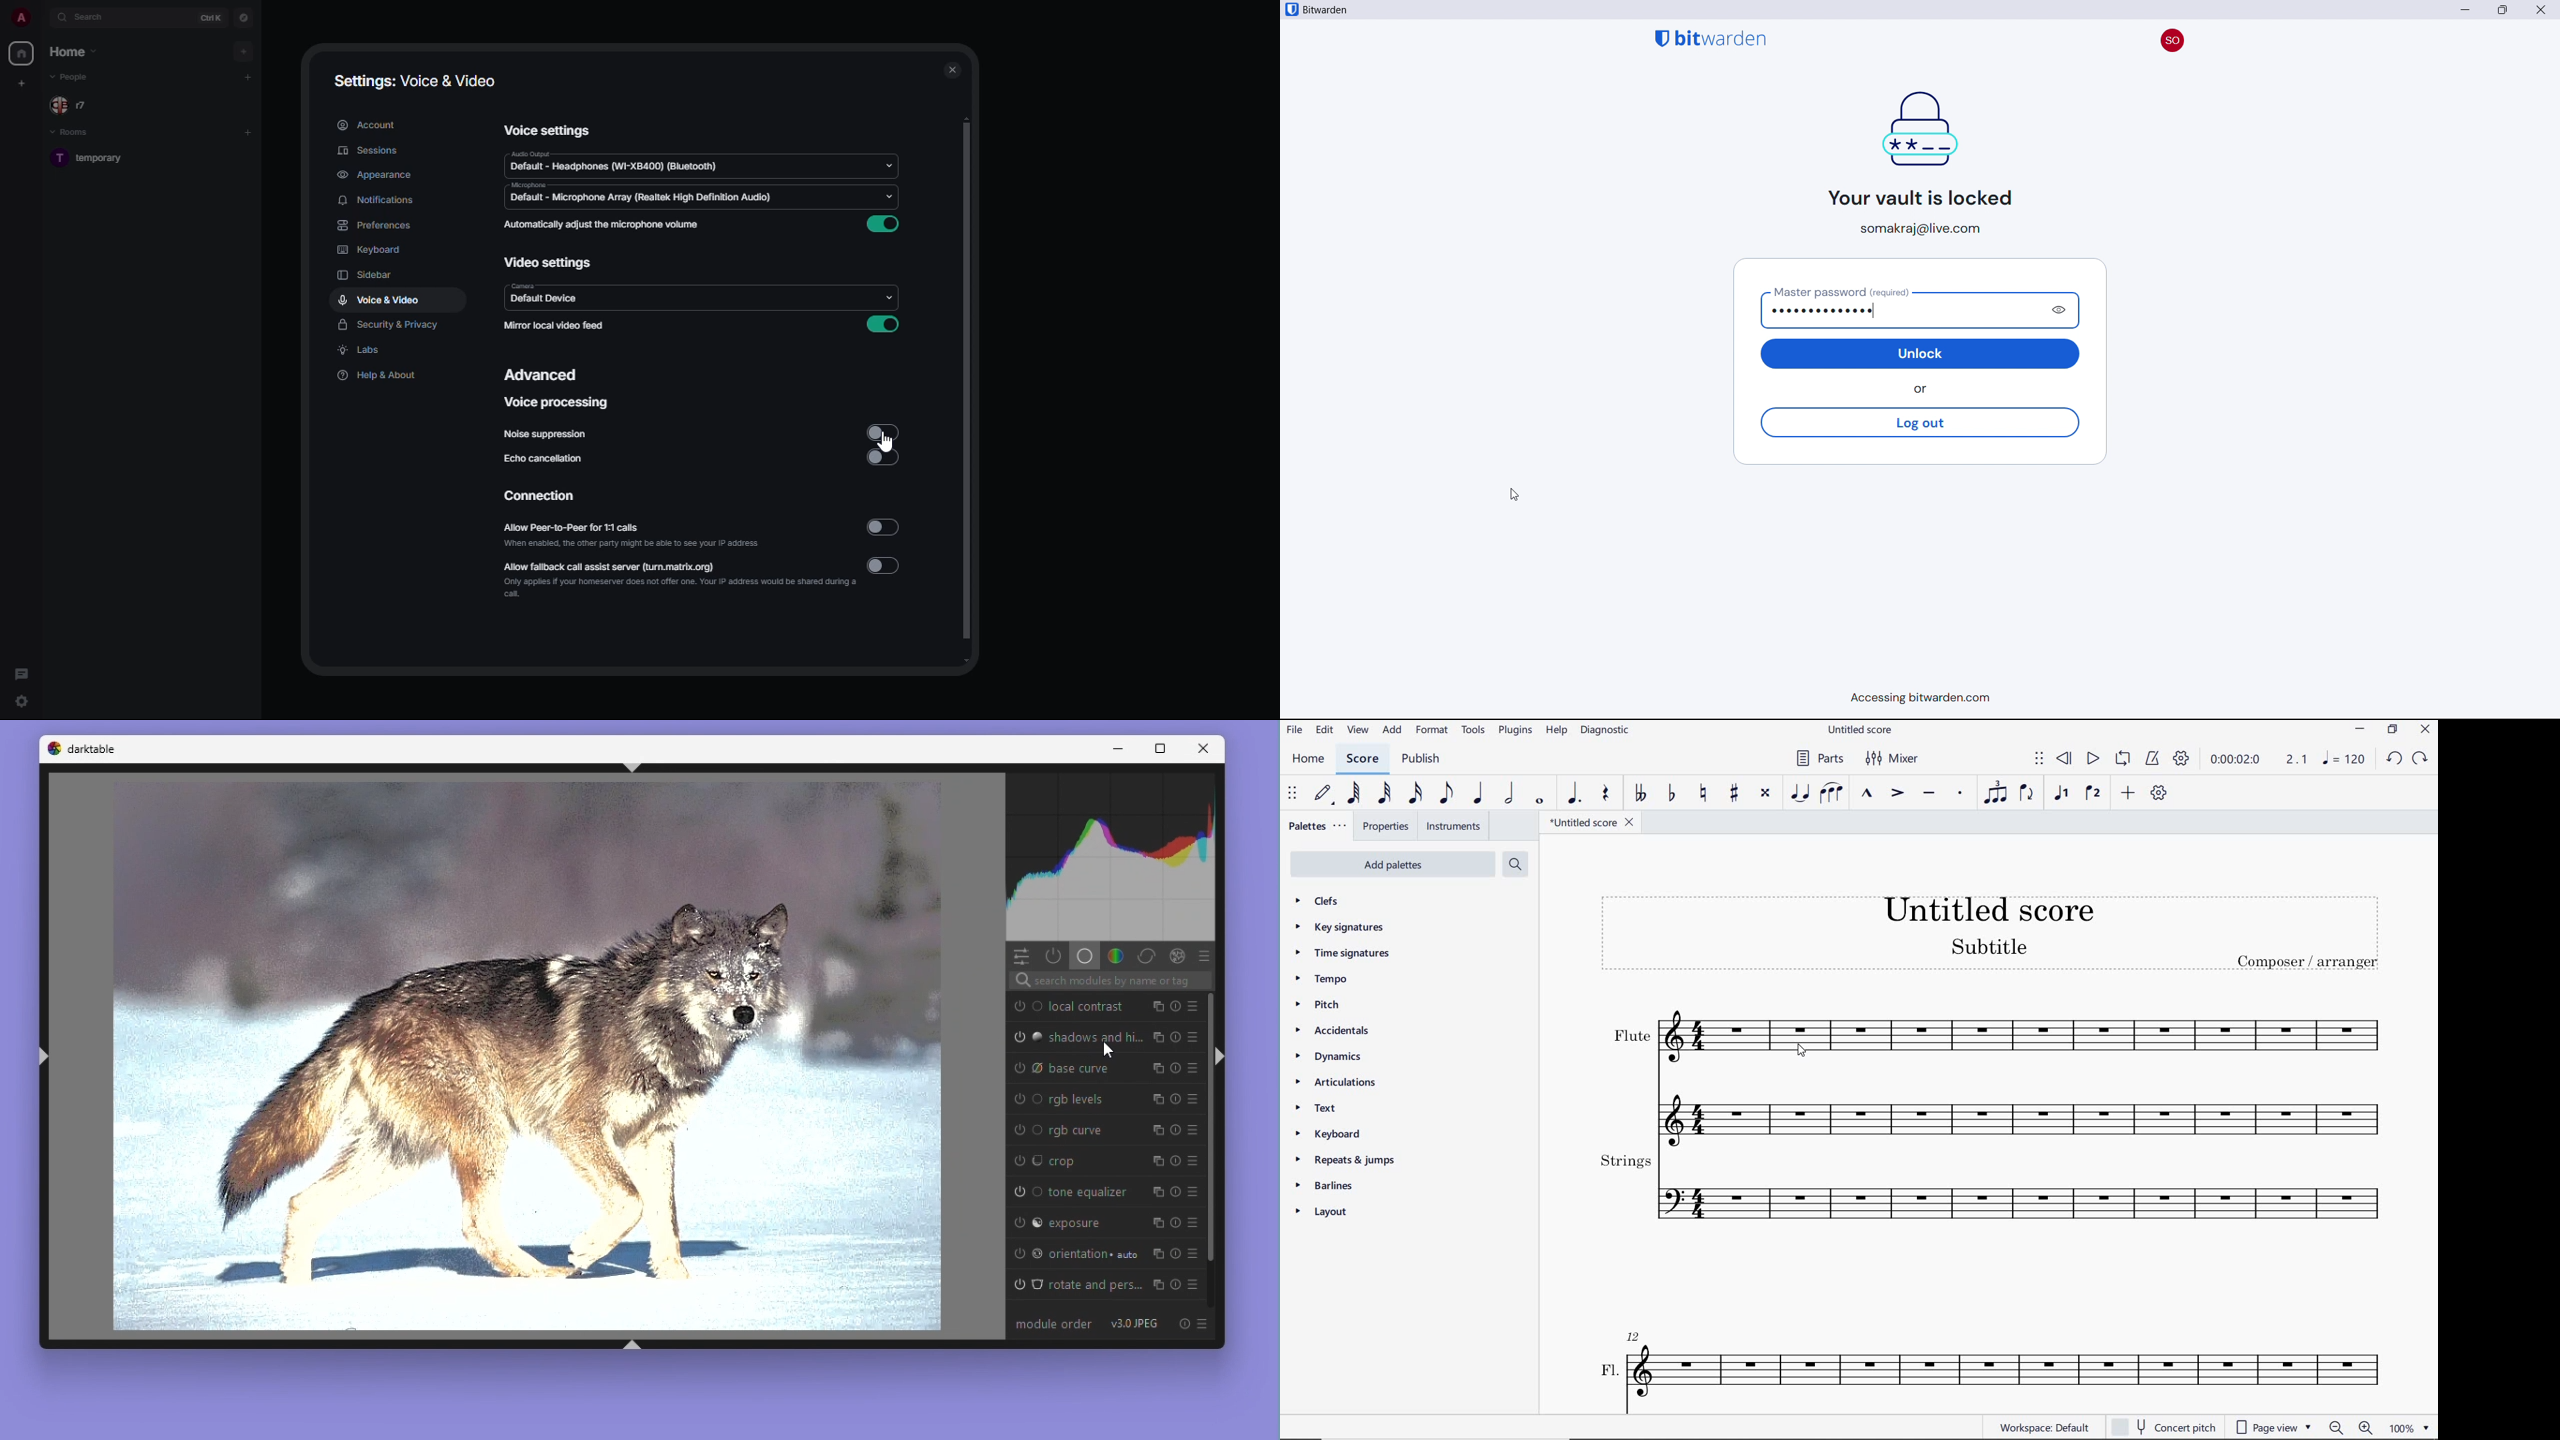 This screenshot has width=2576, height=1456. I want to click on FORMAT, so click(1433, 729).